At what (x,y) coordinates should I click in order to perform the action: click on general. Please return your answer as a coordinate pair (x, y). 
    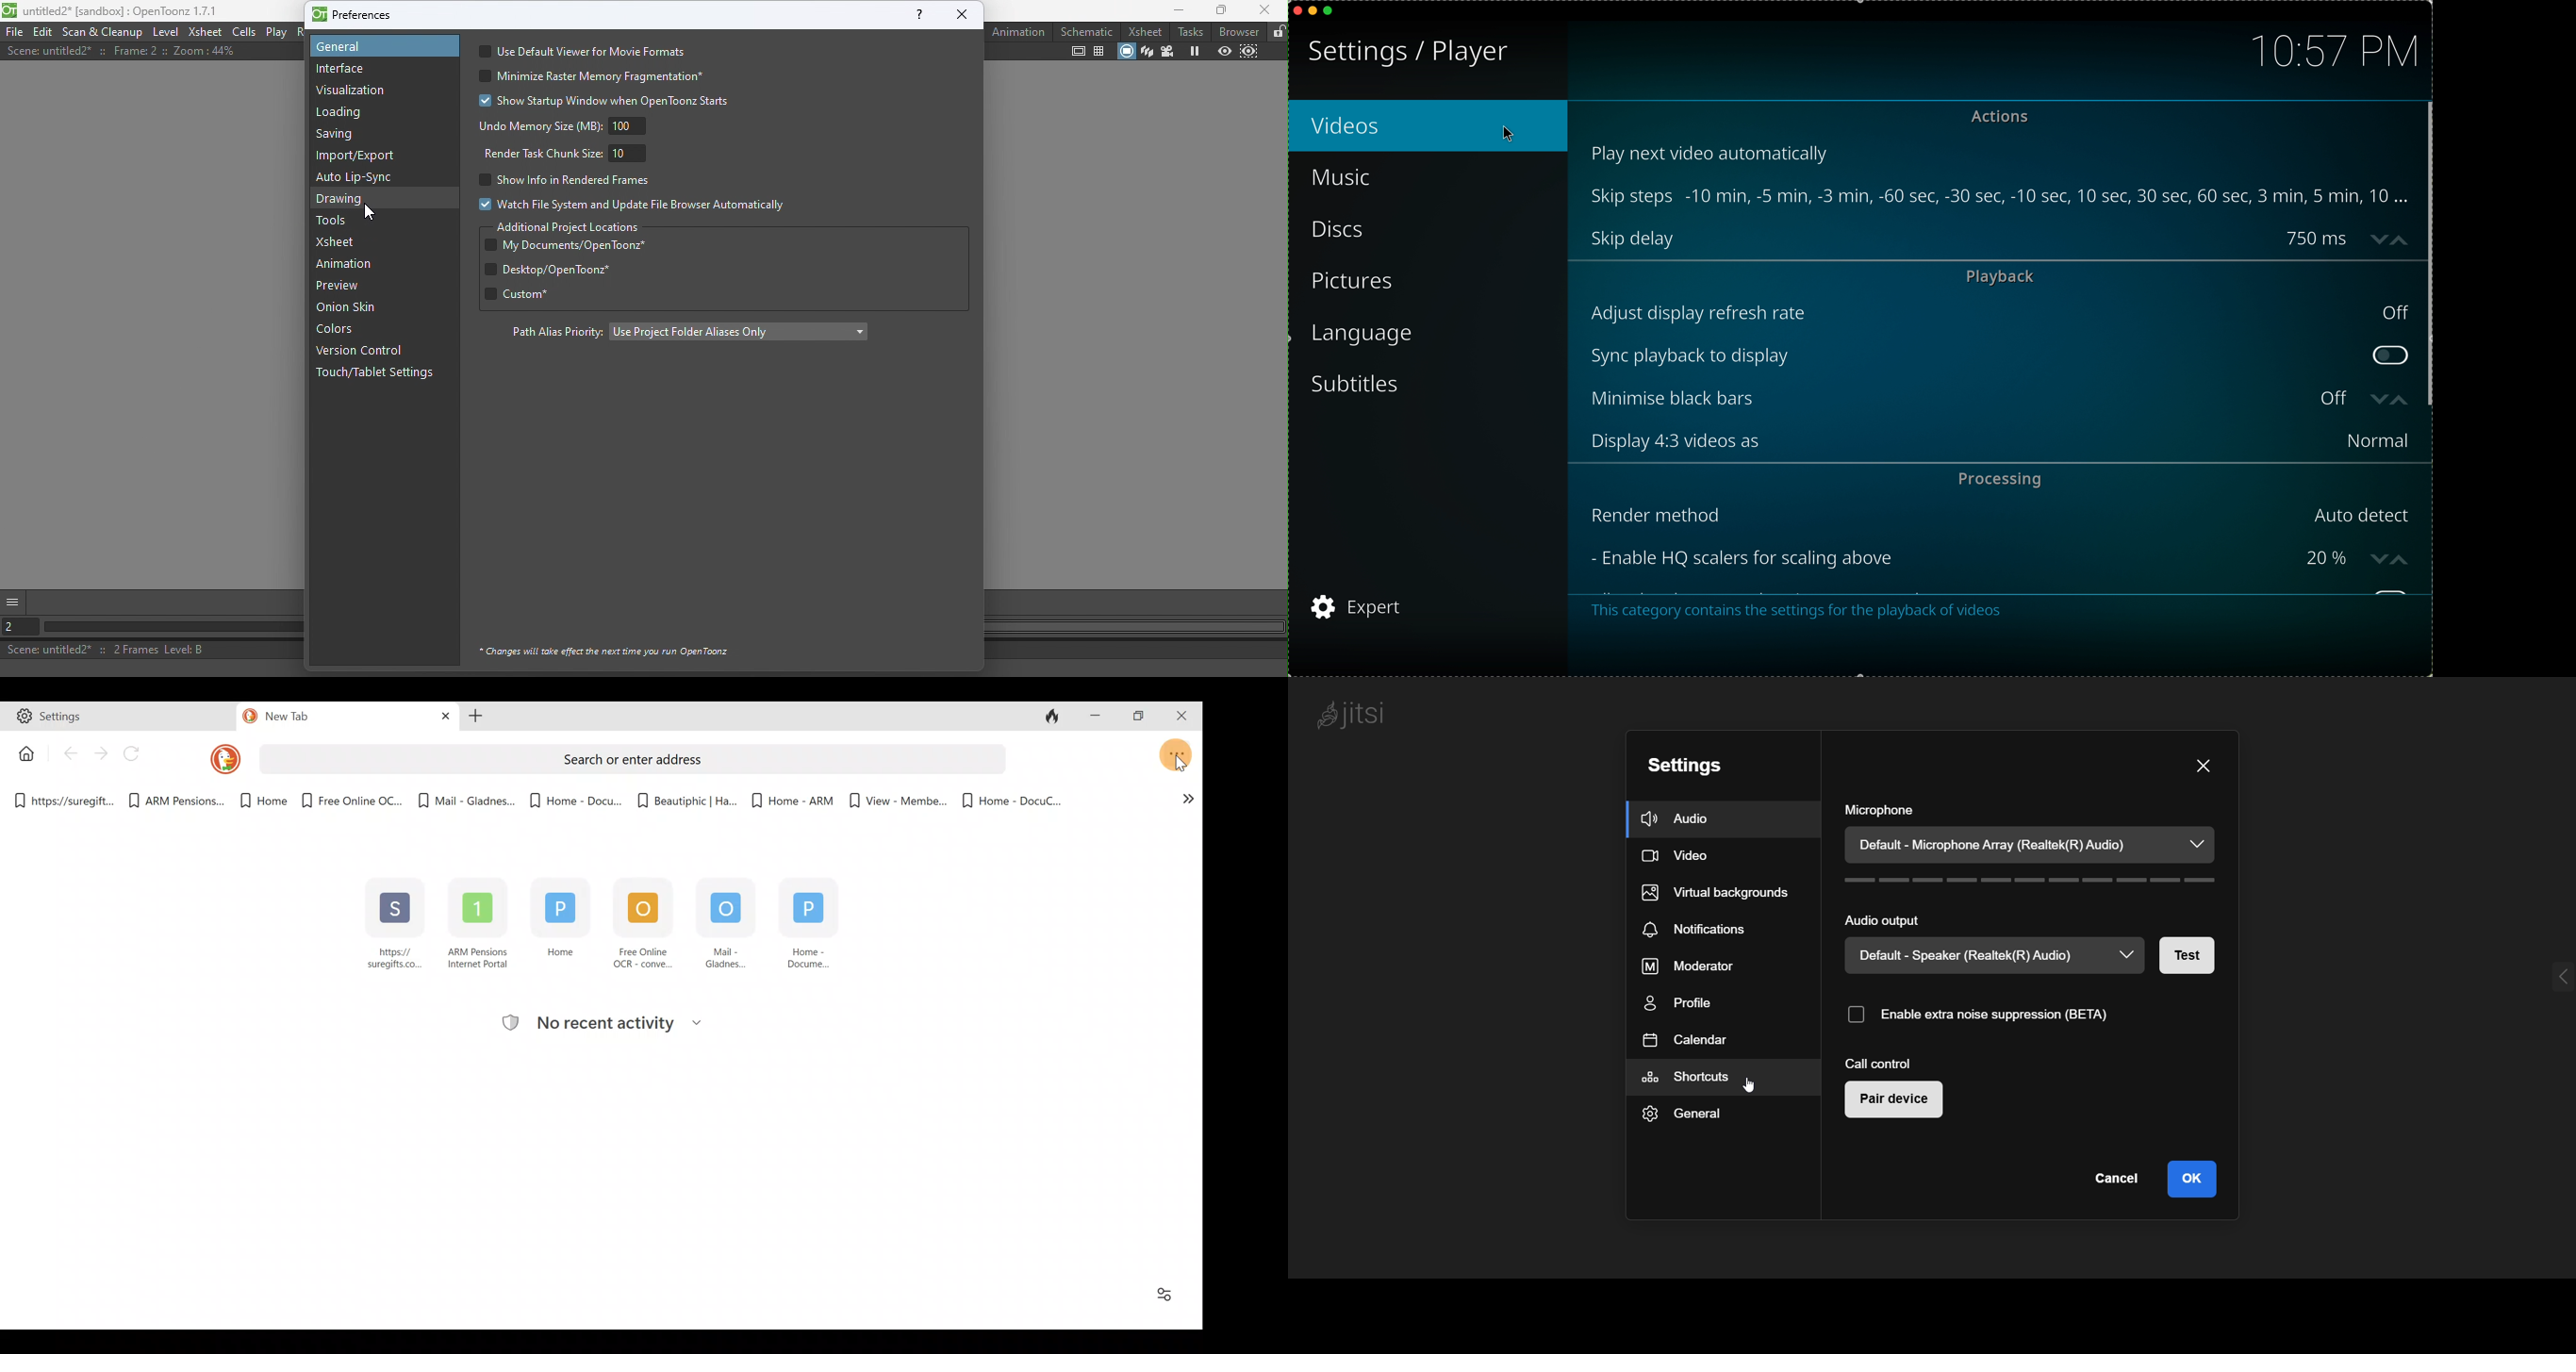
    Looking at the image, I should click on (1693, 1112).